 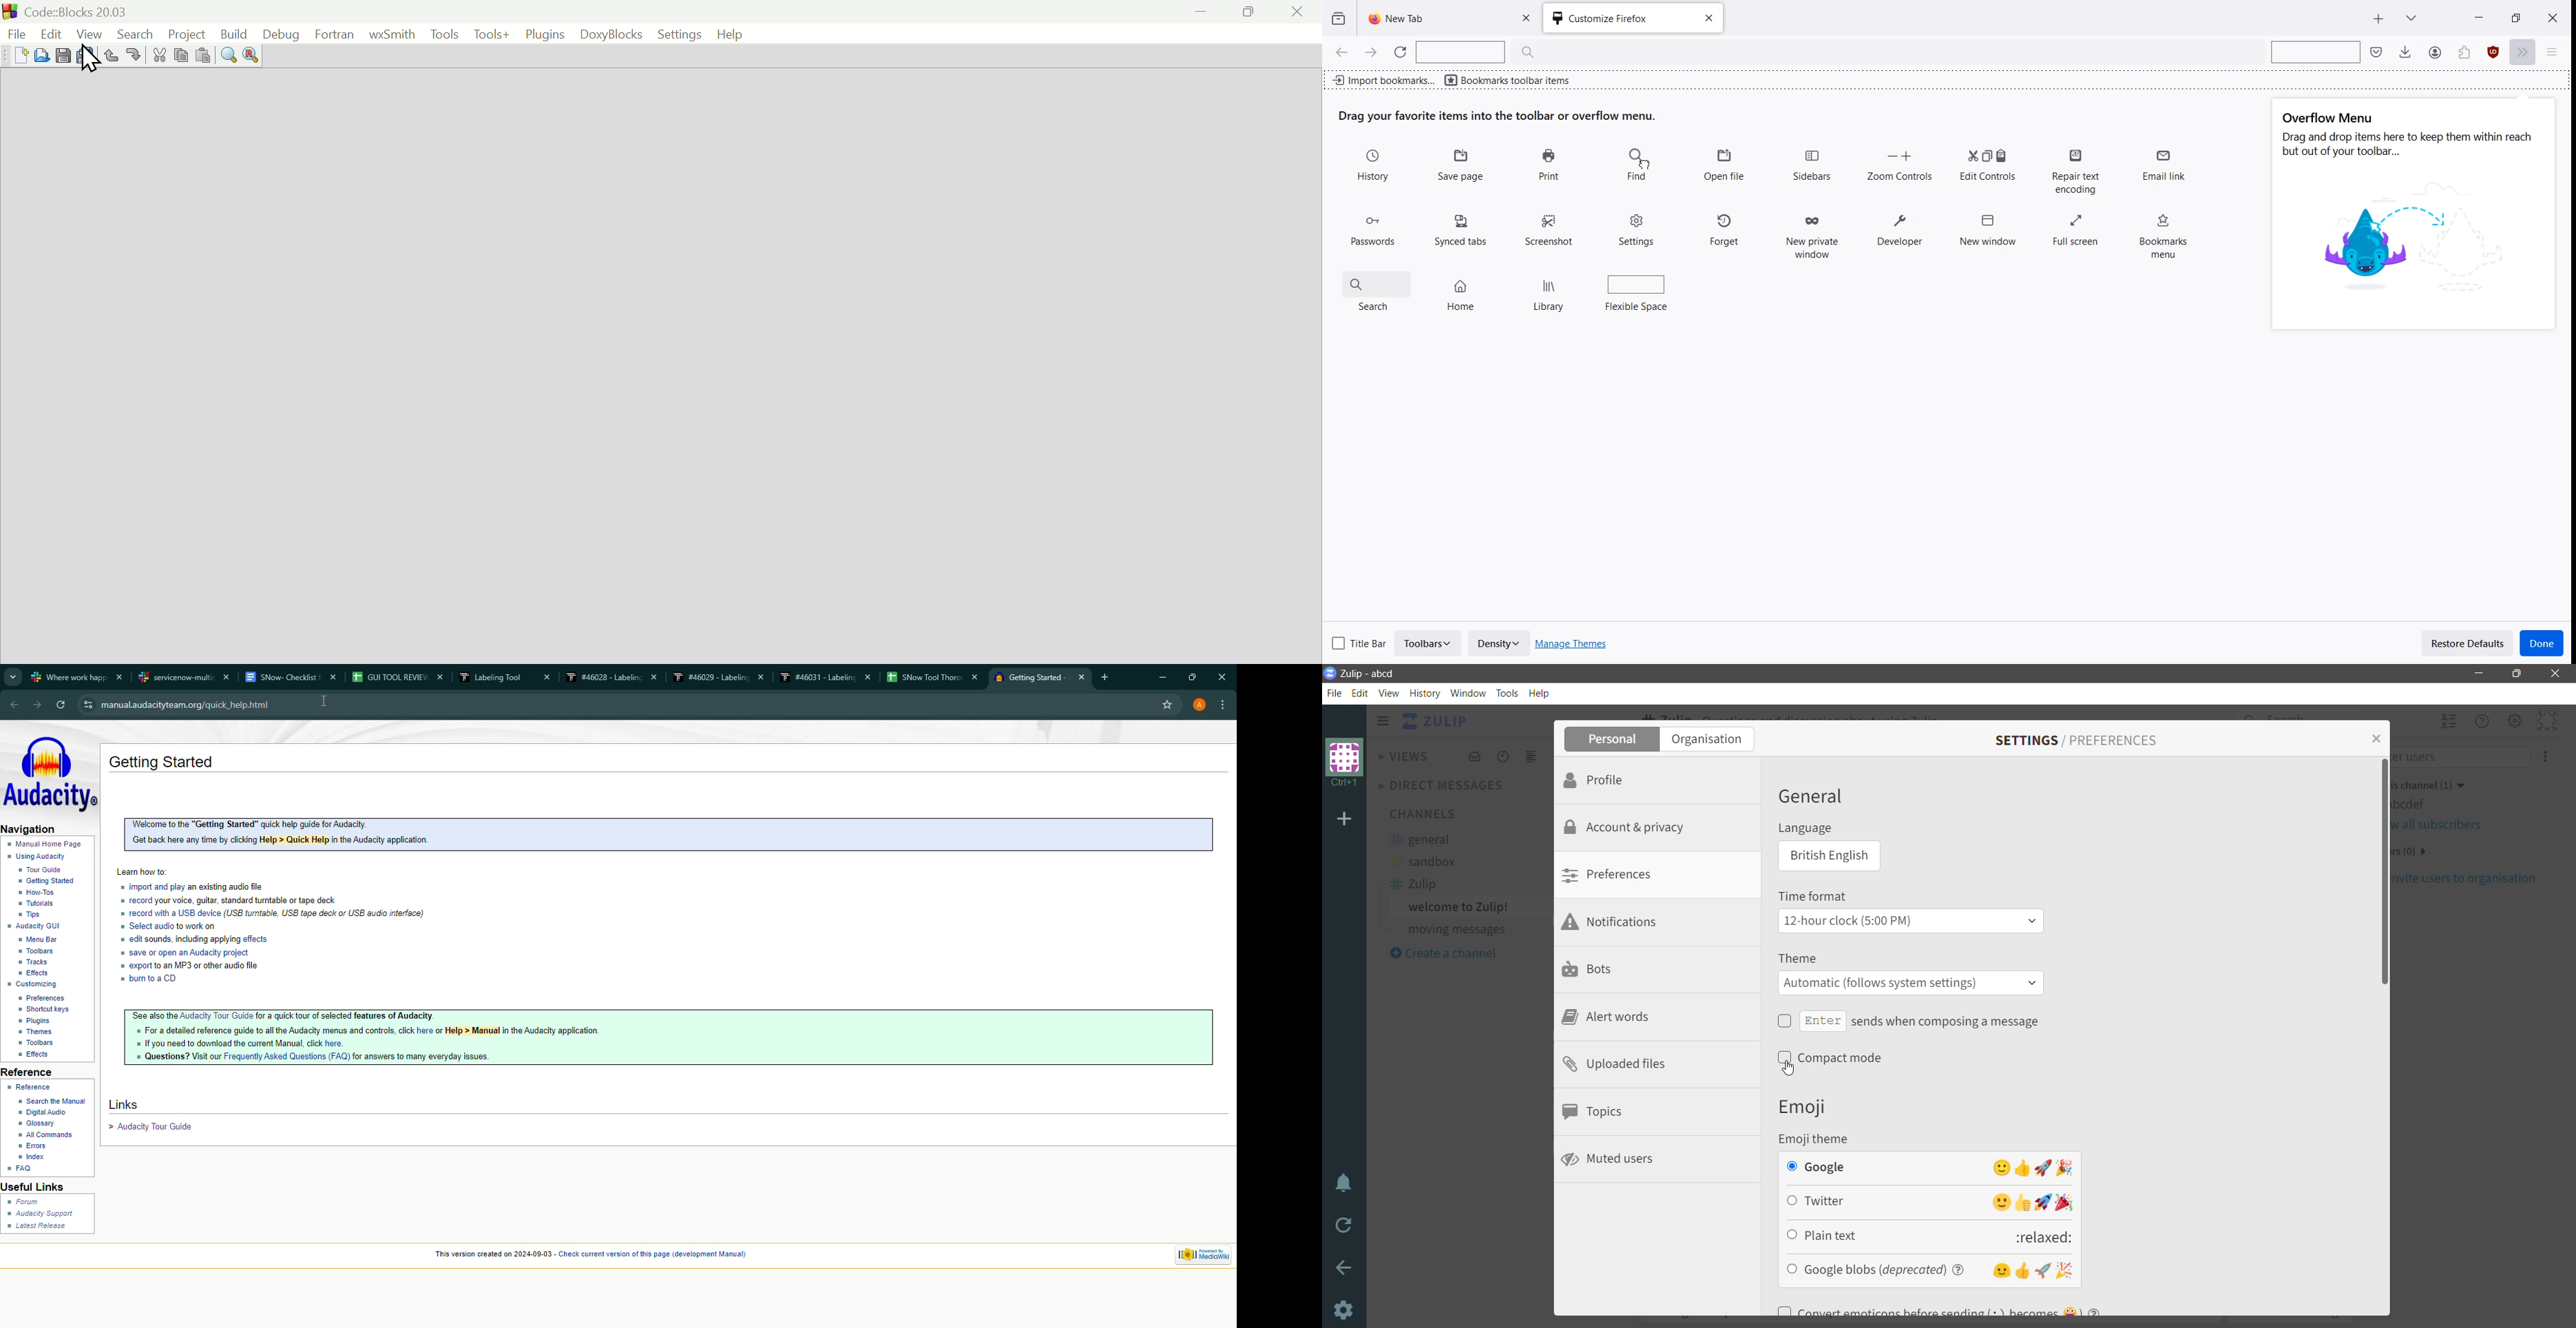 I want to click on Close, so click(x=2558, y=673).